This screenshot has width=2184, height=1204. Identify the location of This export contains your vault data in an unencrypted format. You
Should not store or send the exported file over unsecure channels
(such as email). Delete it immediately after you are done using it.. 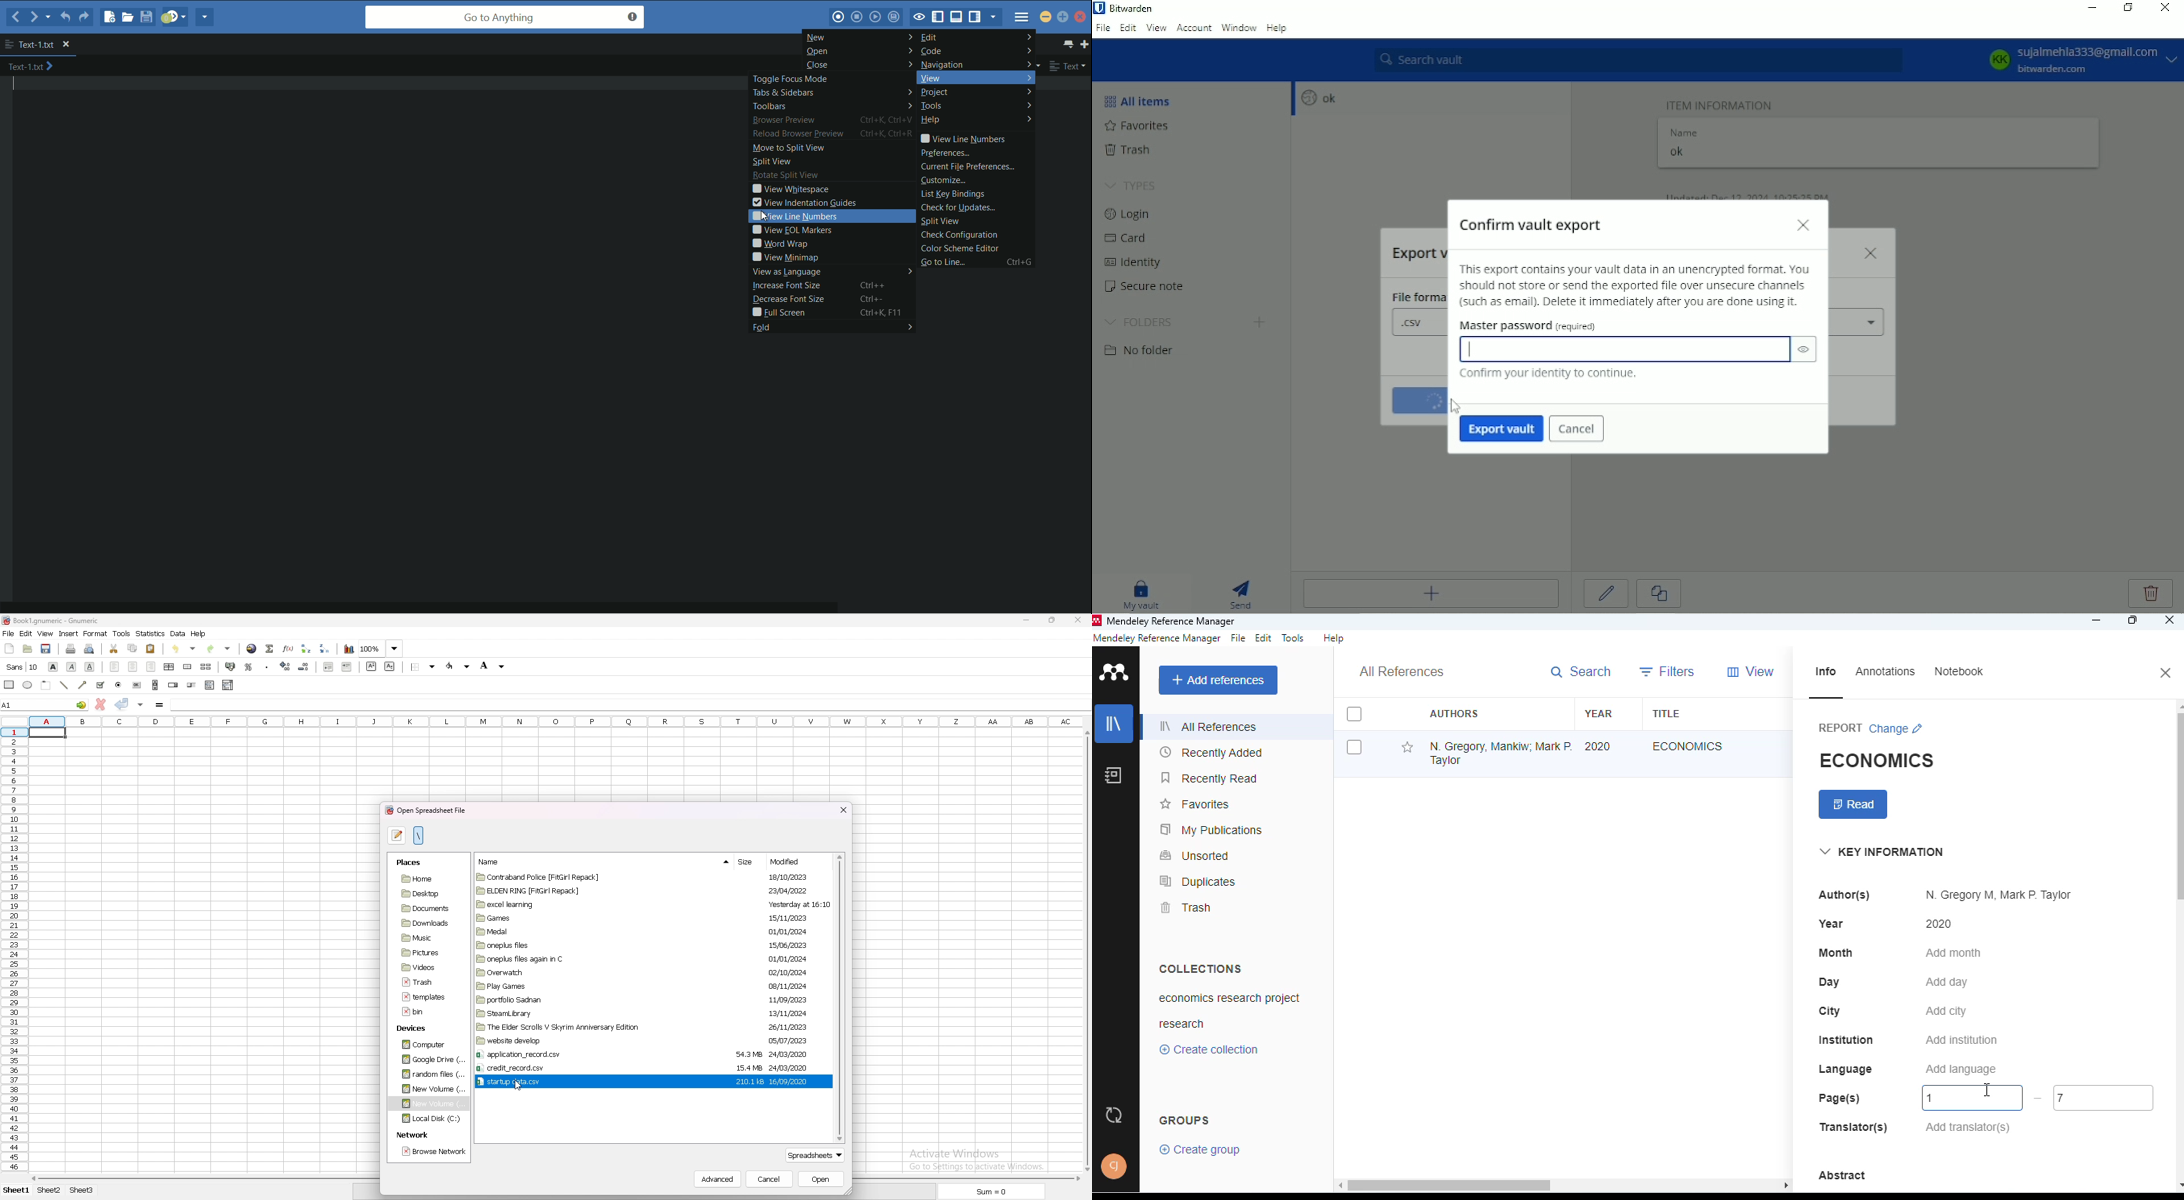
(1635, 286).